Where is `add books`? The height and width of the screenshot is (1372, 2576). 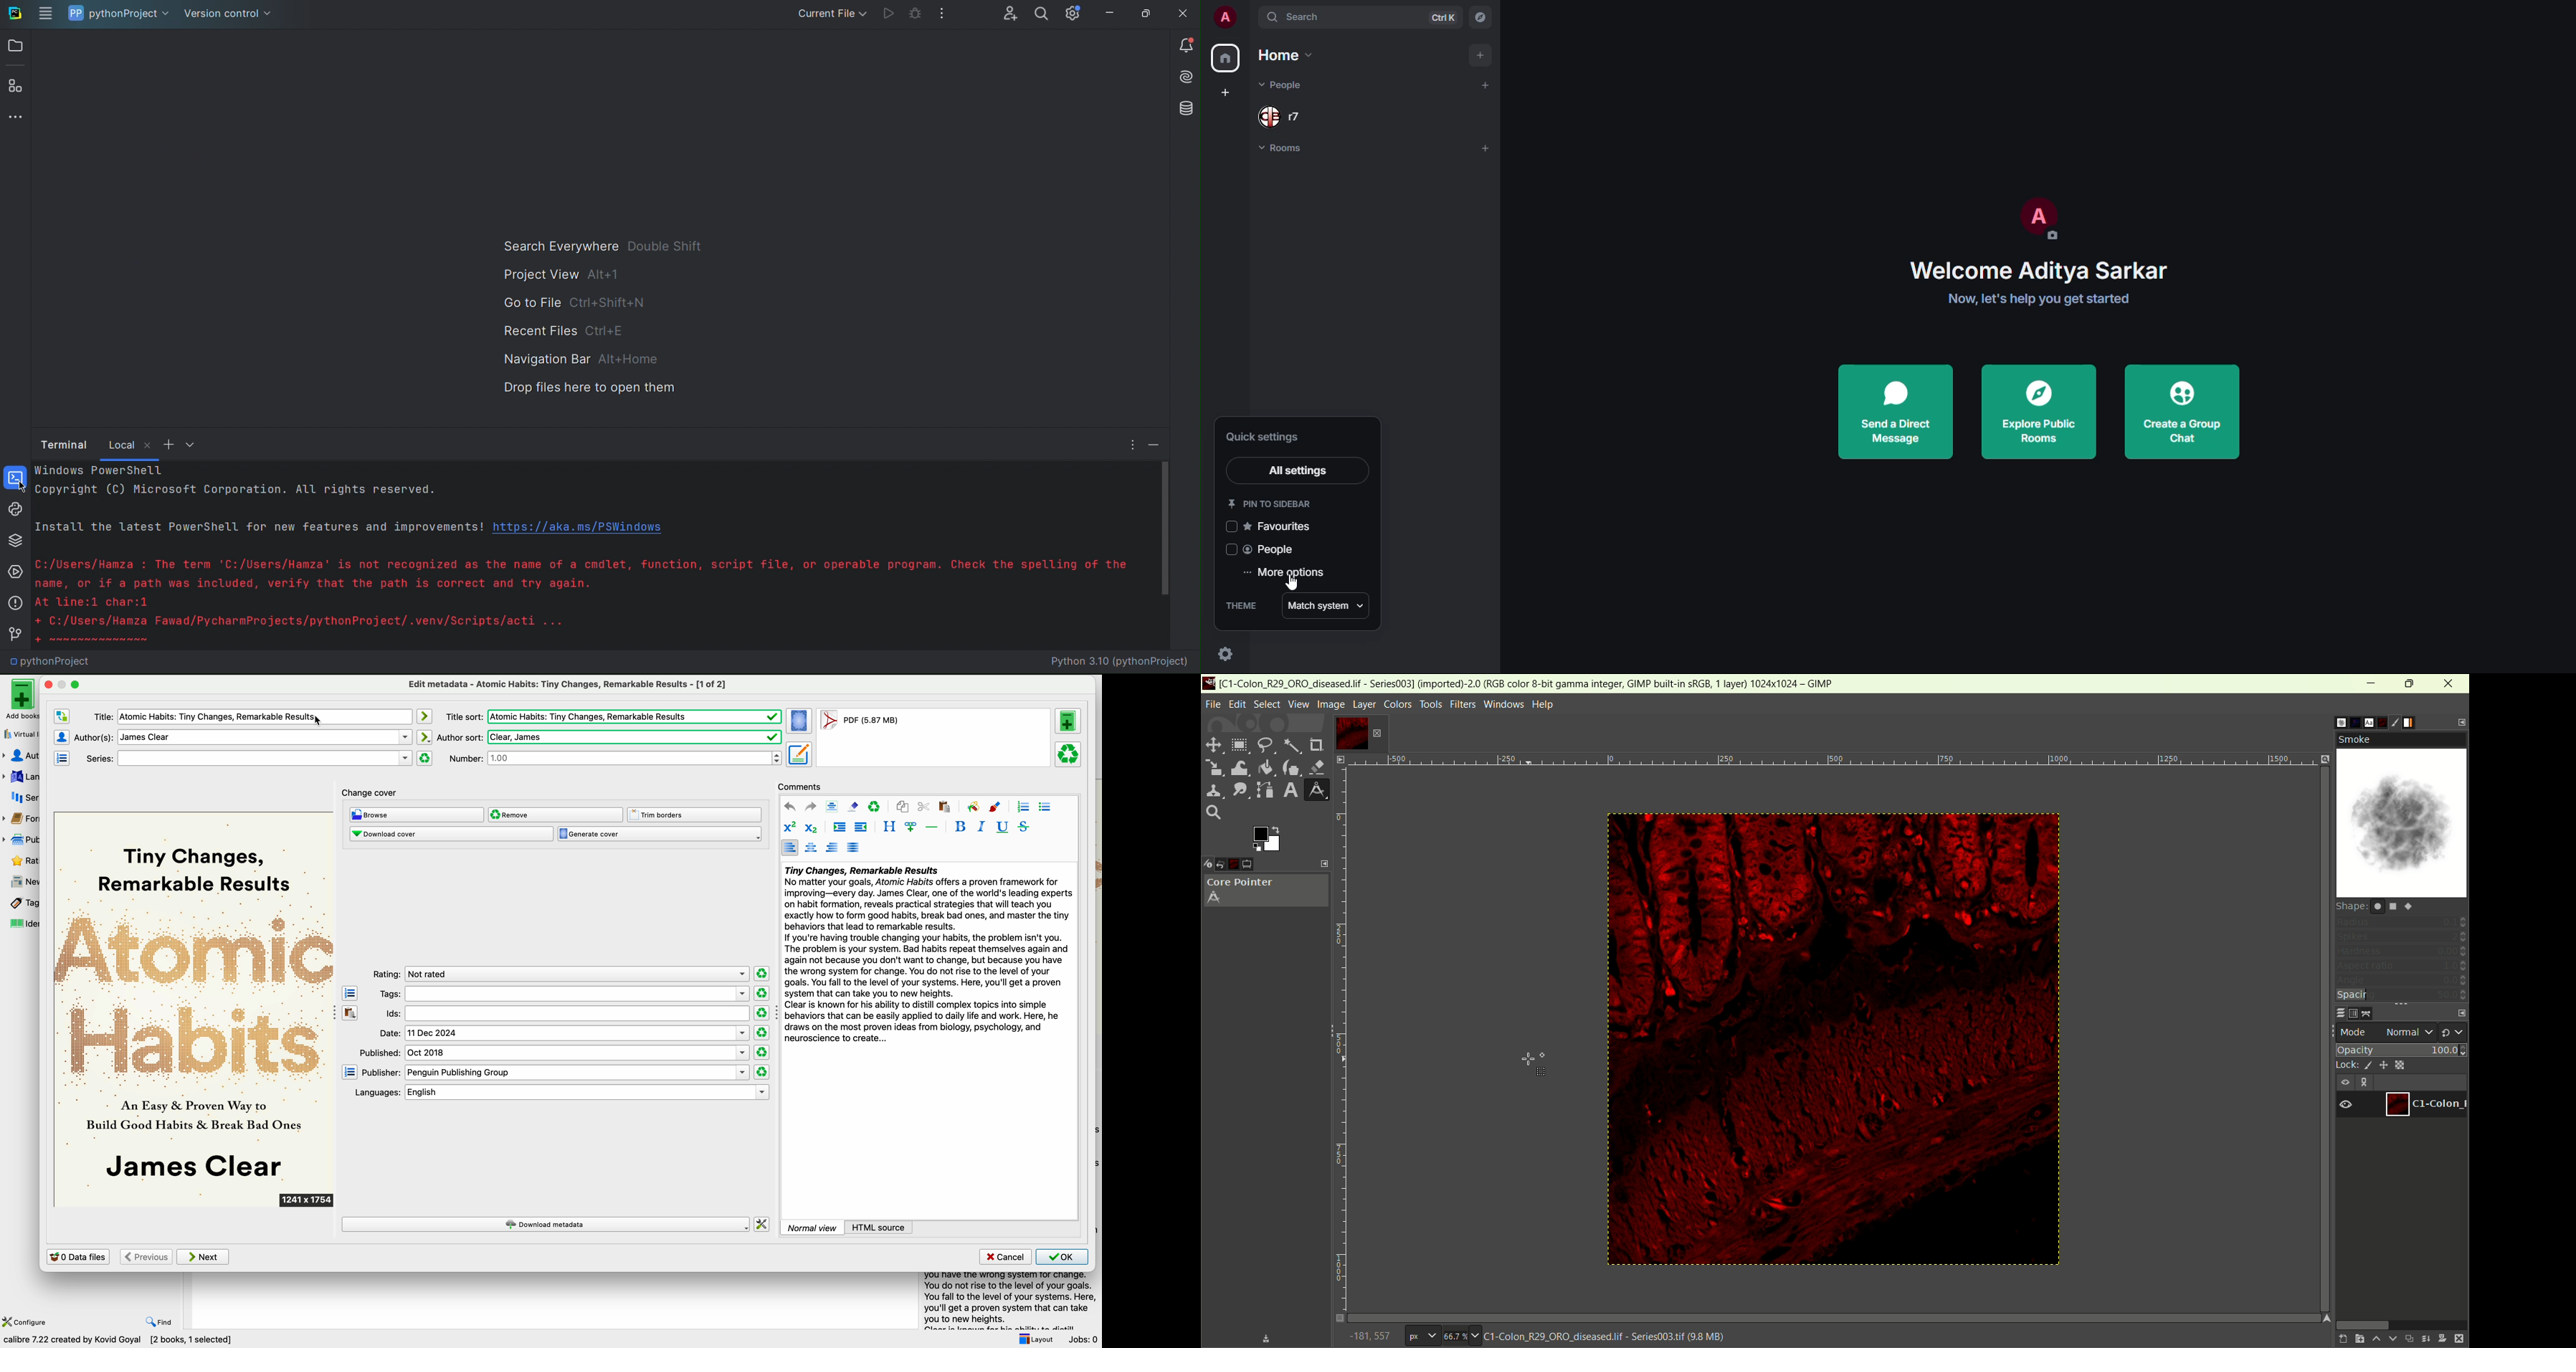 add books is located at coordinates (18, 700).